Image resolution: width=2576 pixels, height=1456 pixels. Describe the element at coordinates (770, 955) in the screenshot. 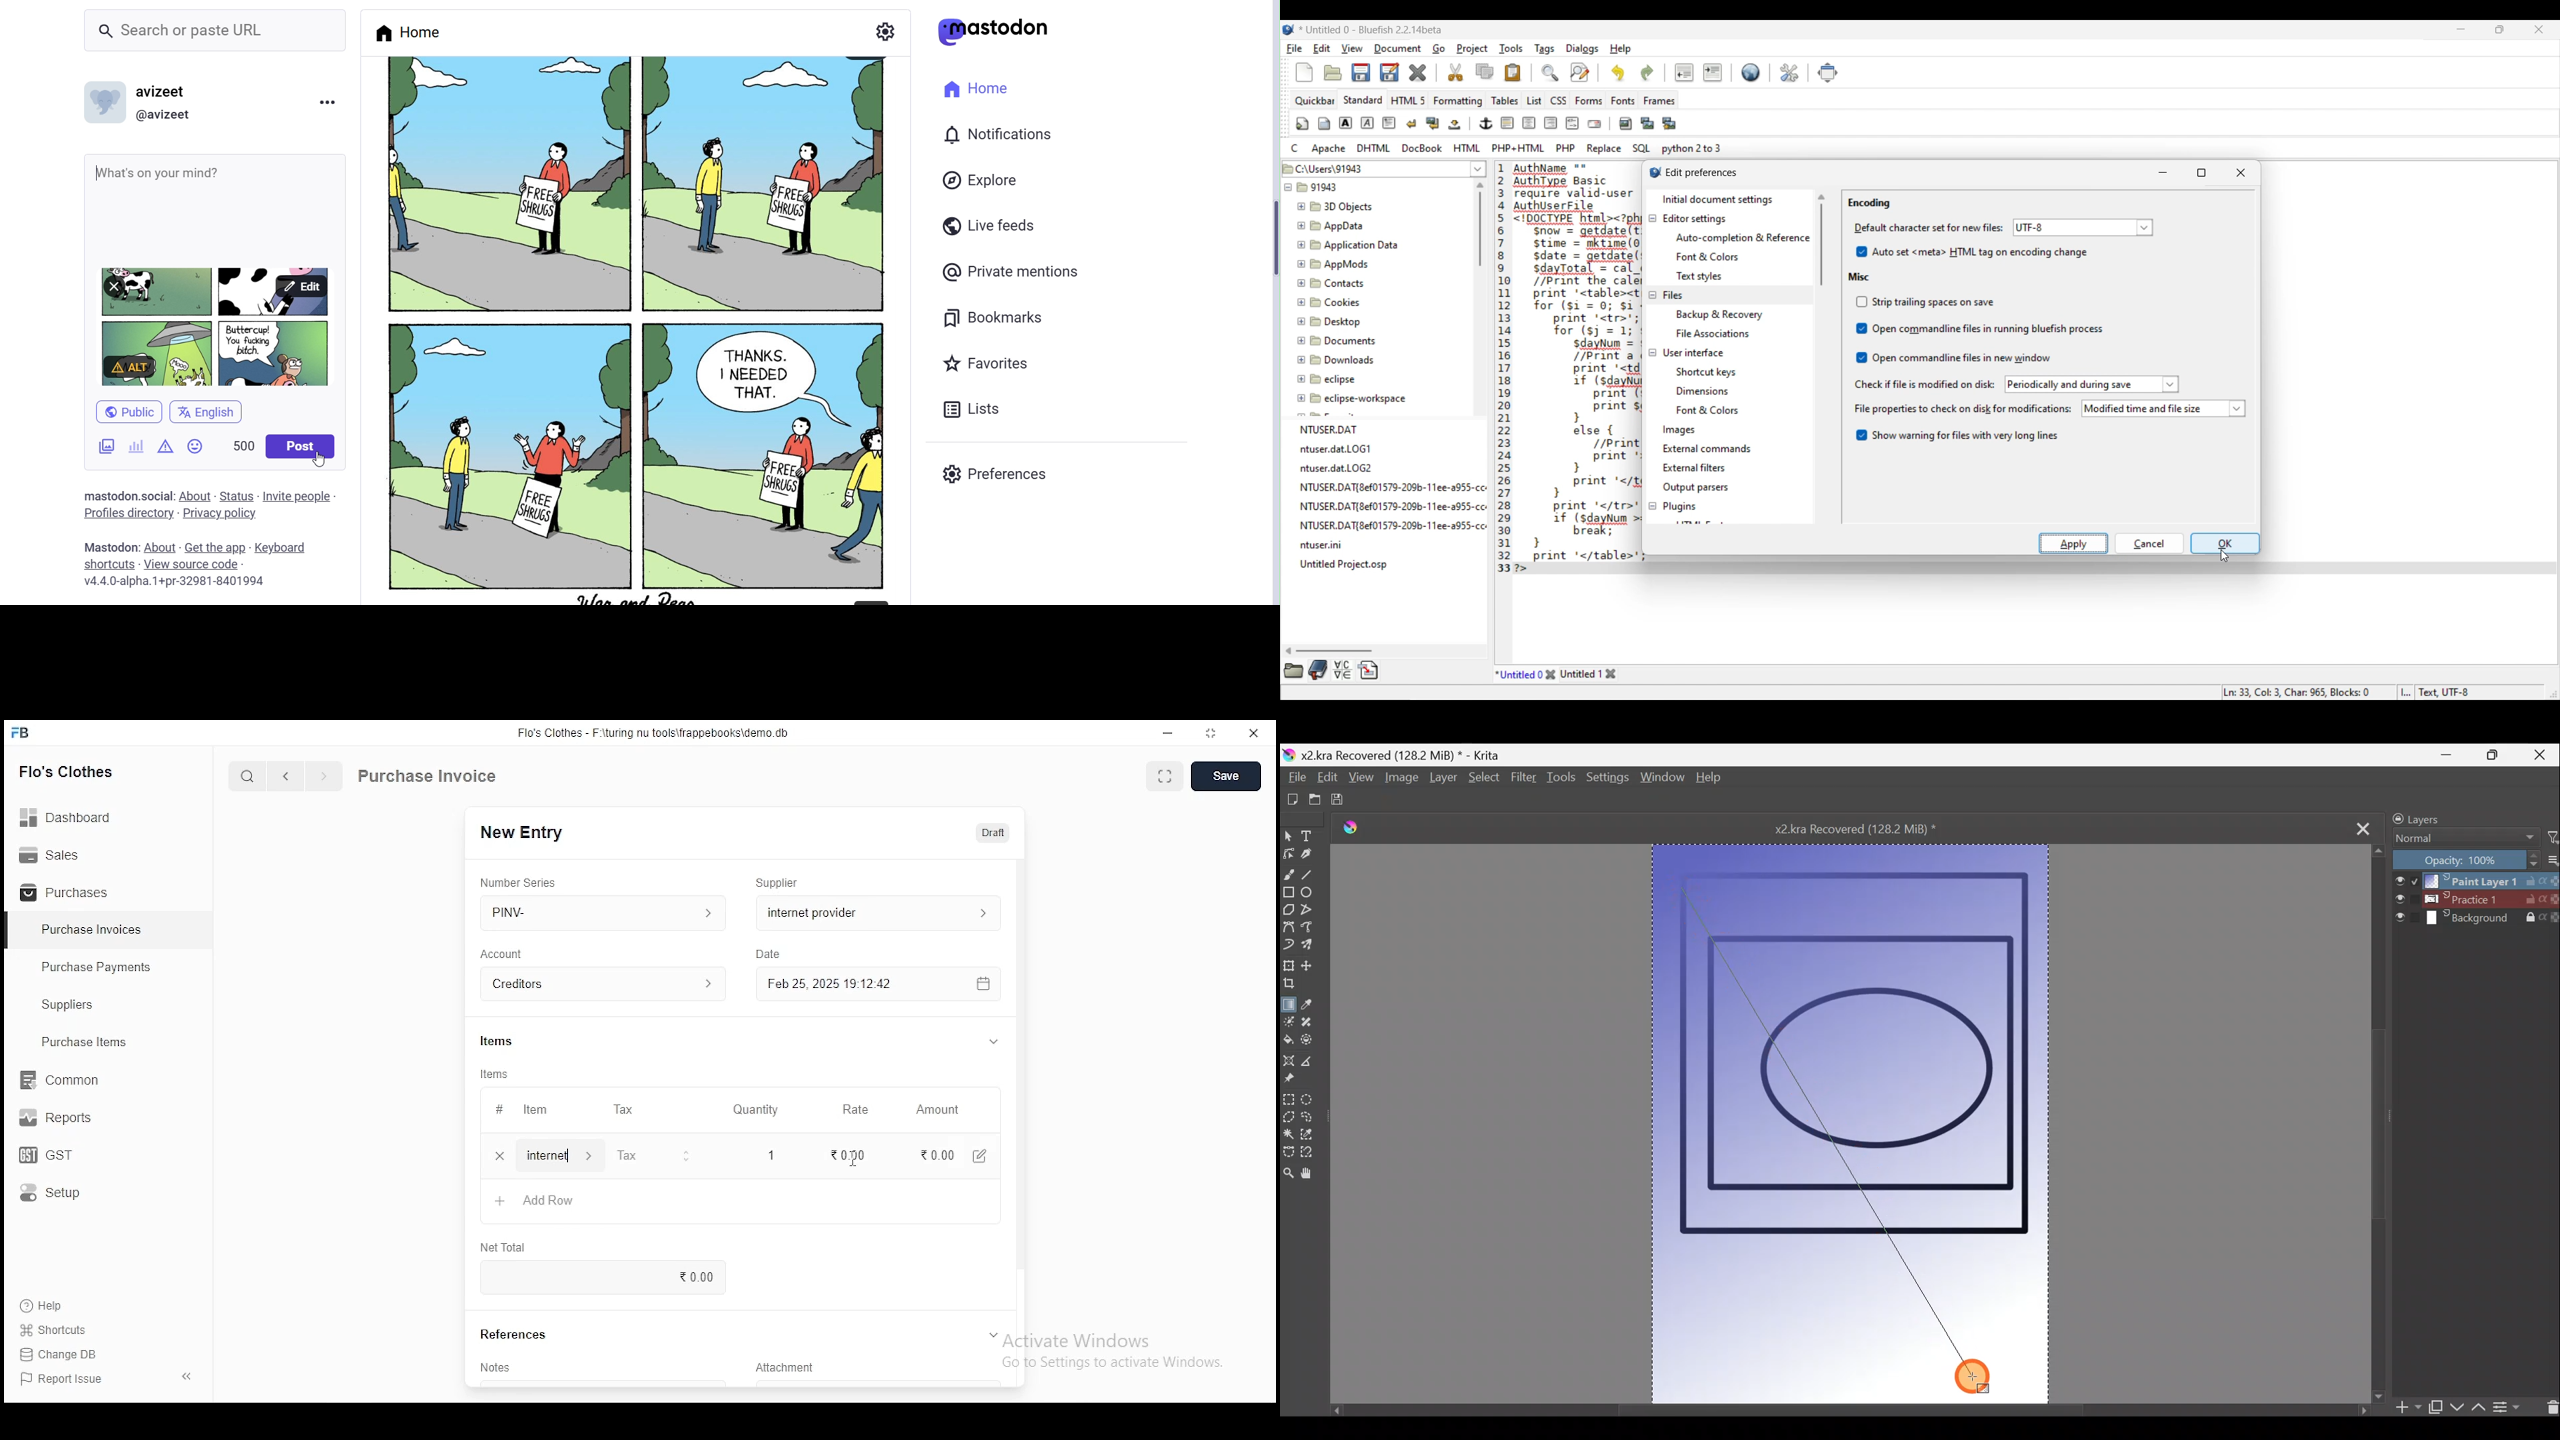

I see `Date` at that location.